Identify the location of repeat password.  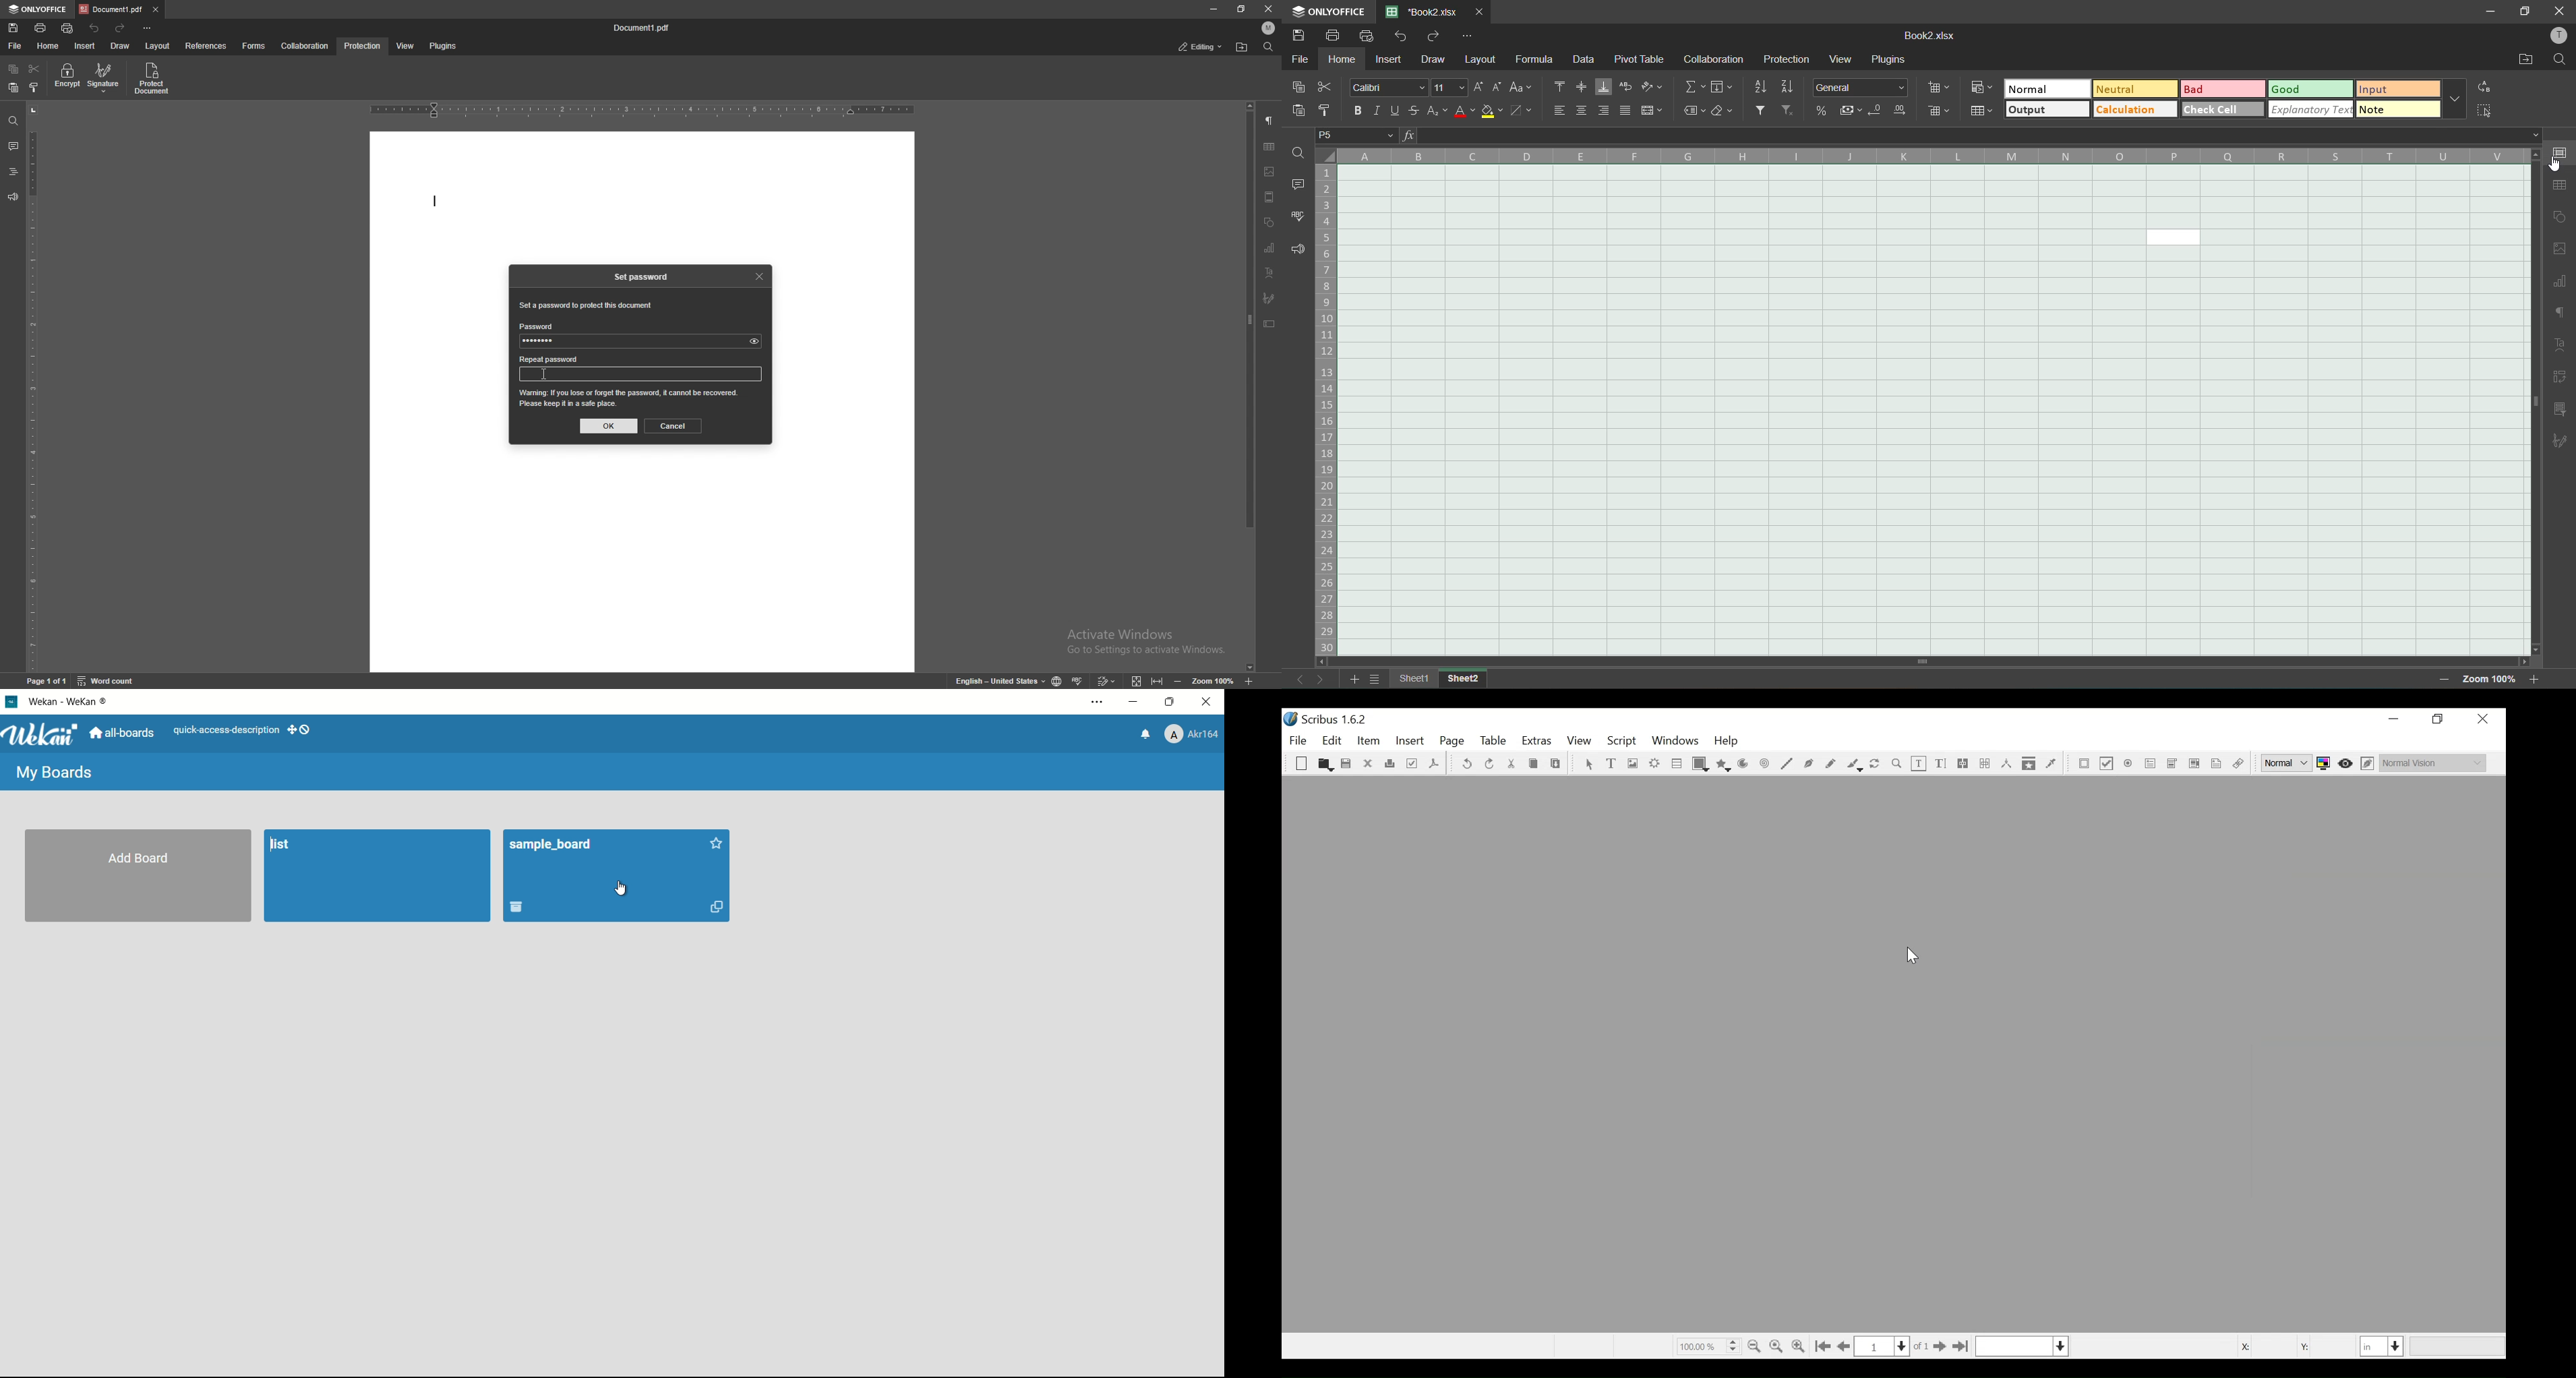
(551, 361).